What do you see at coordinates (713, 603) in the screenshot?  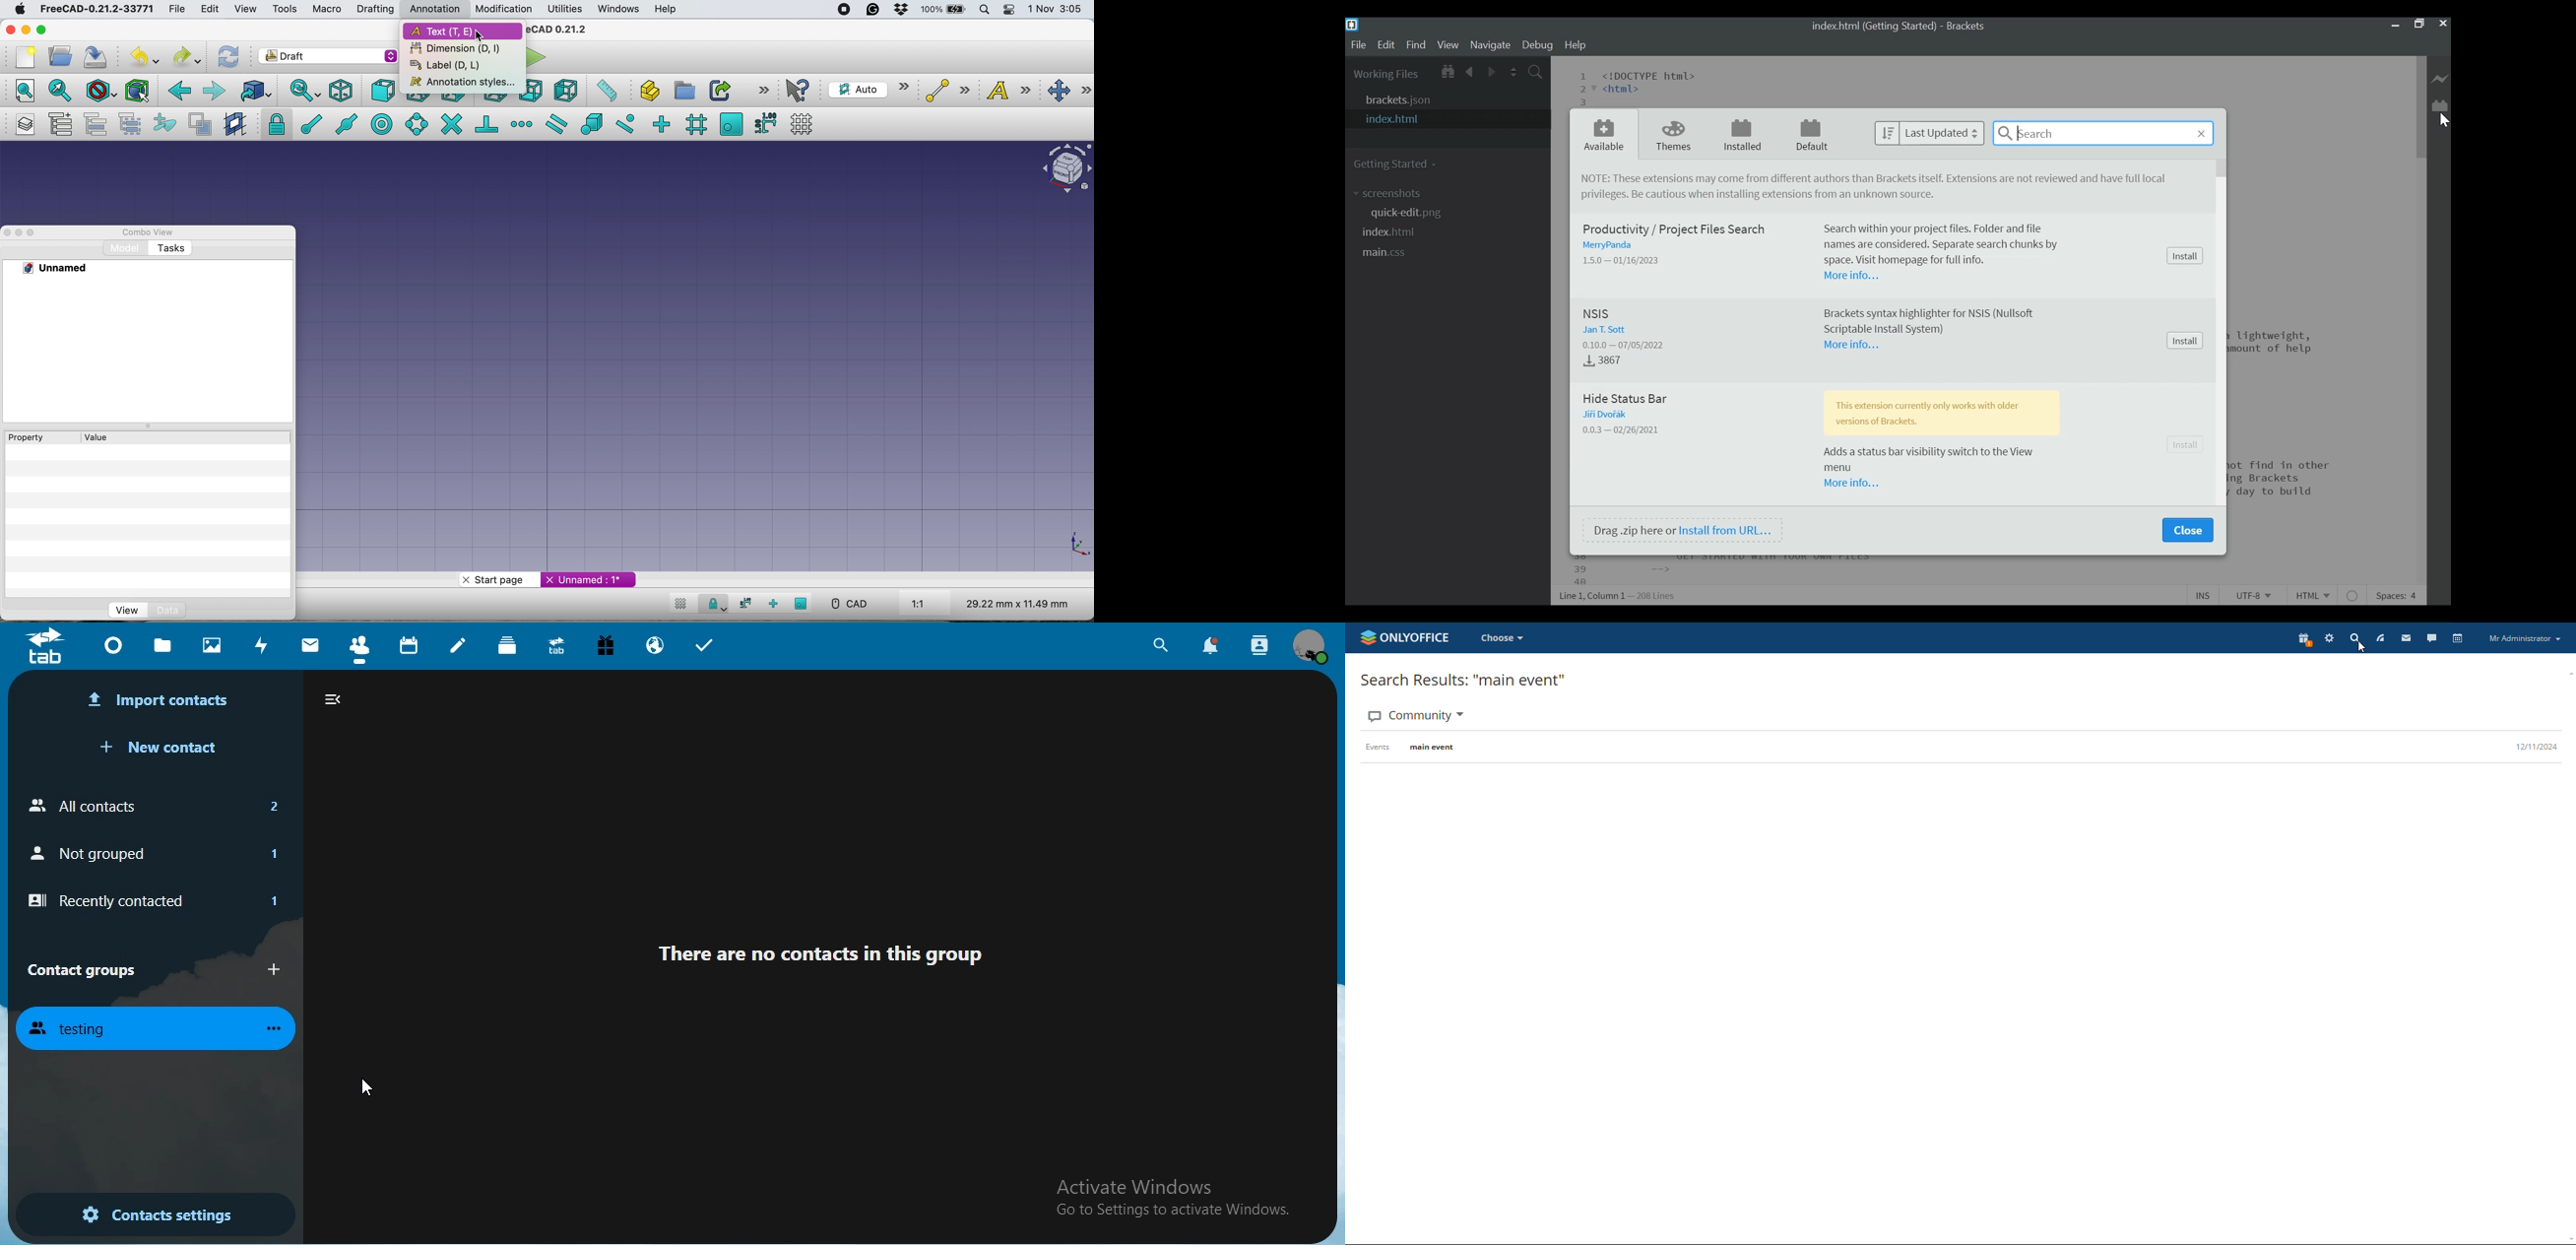 I see `snap lock` at bounding box center [713, 603].